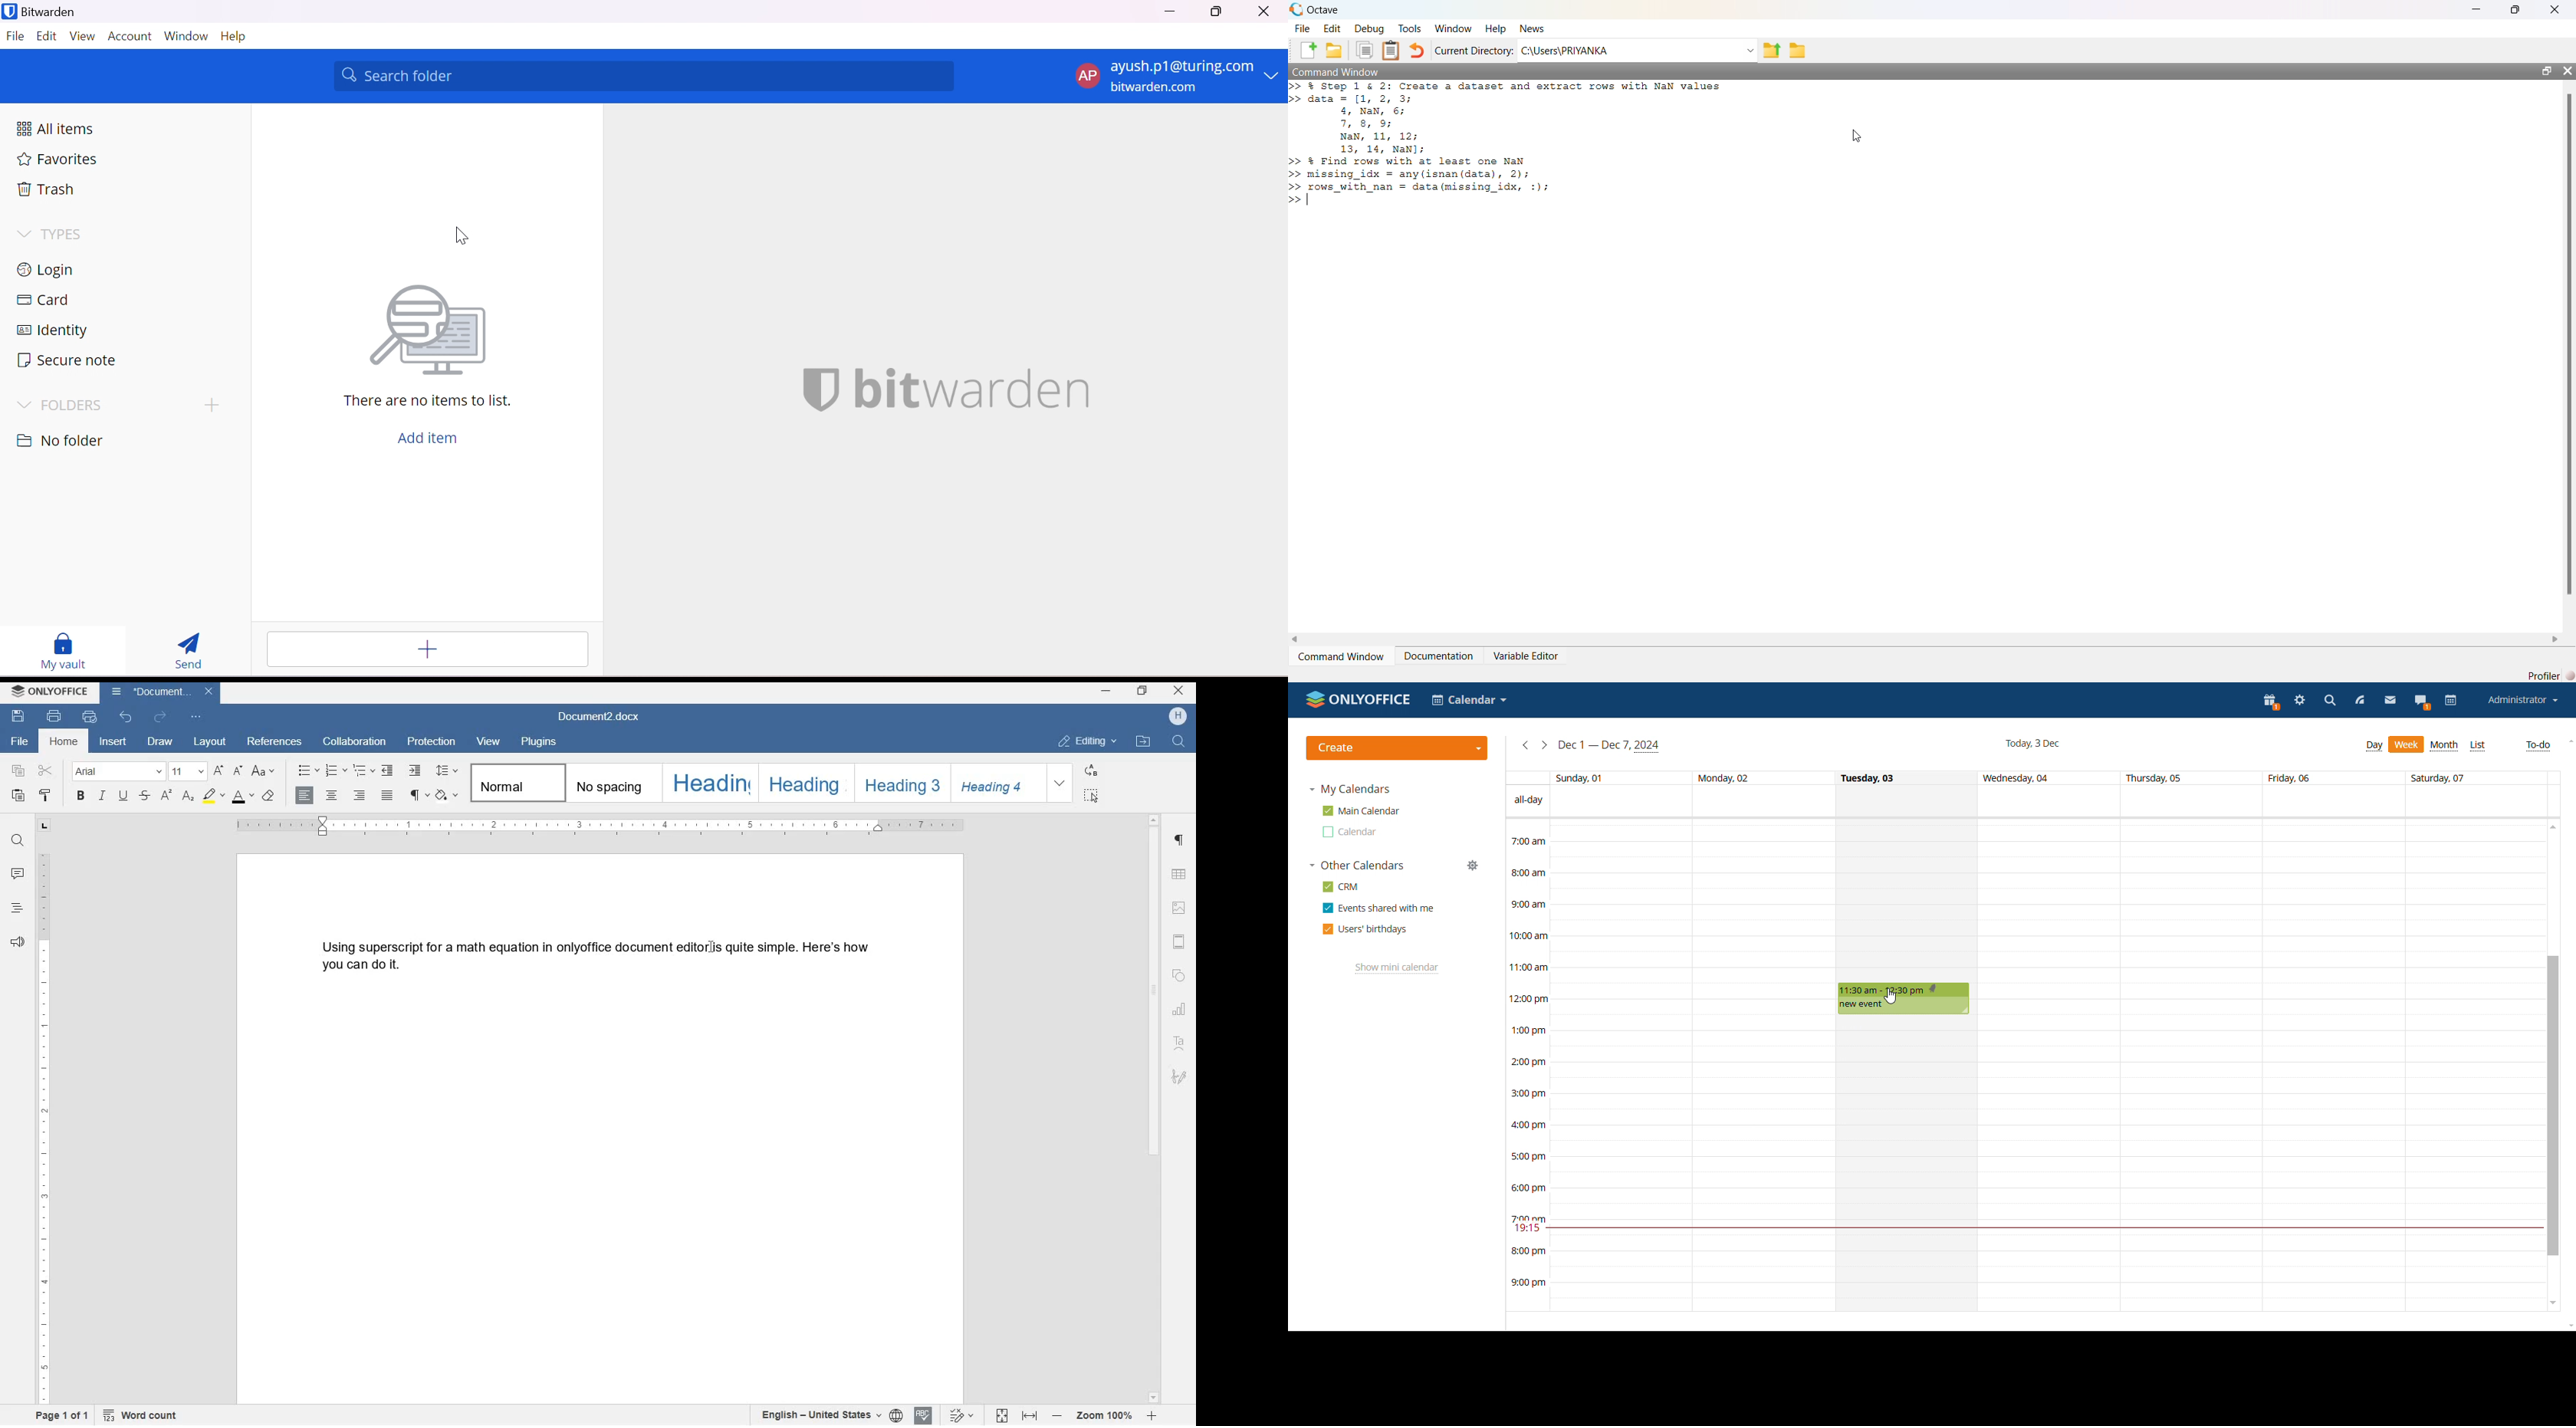  What do you see at coordinates (388, 771) in the screenshot?
I see `decrease indent` at bounding box center [388, 771].